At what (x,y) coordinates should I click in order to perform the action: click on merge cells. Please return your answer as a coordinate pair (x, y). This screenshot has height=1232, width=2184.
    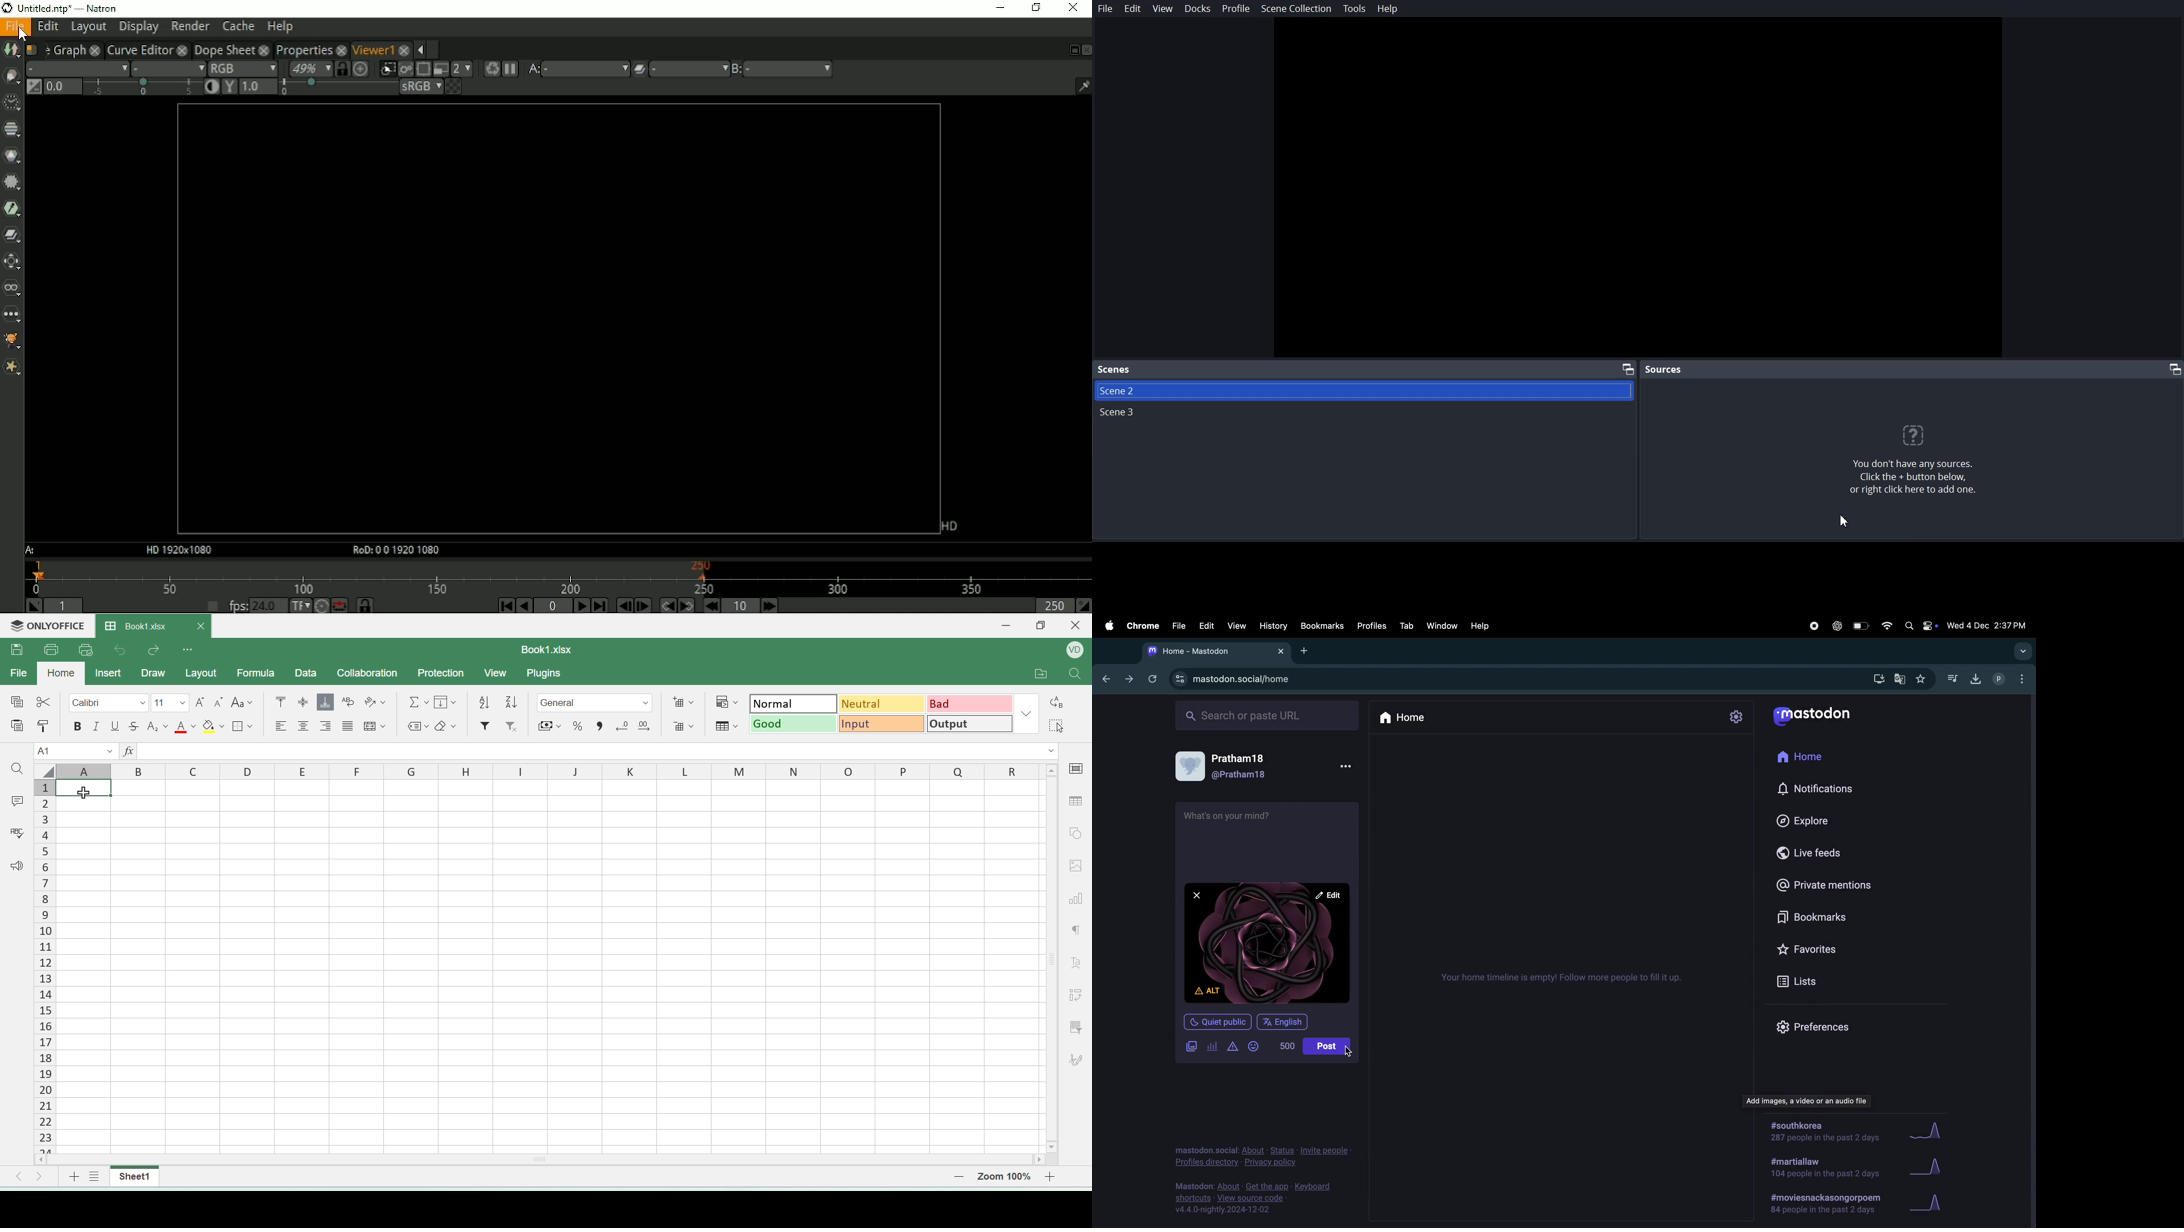
    Looking at the image, I should click on (374, 728).